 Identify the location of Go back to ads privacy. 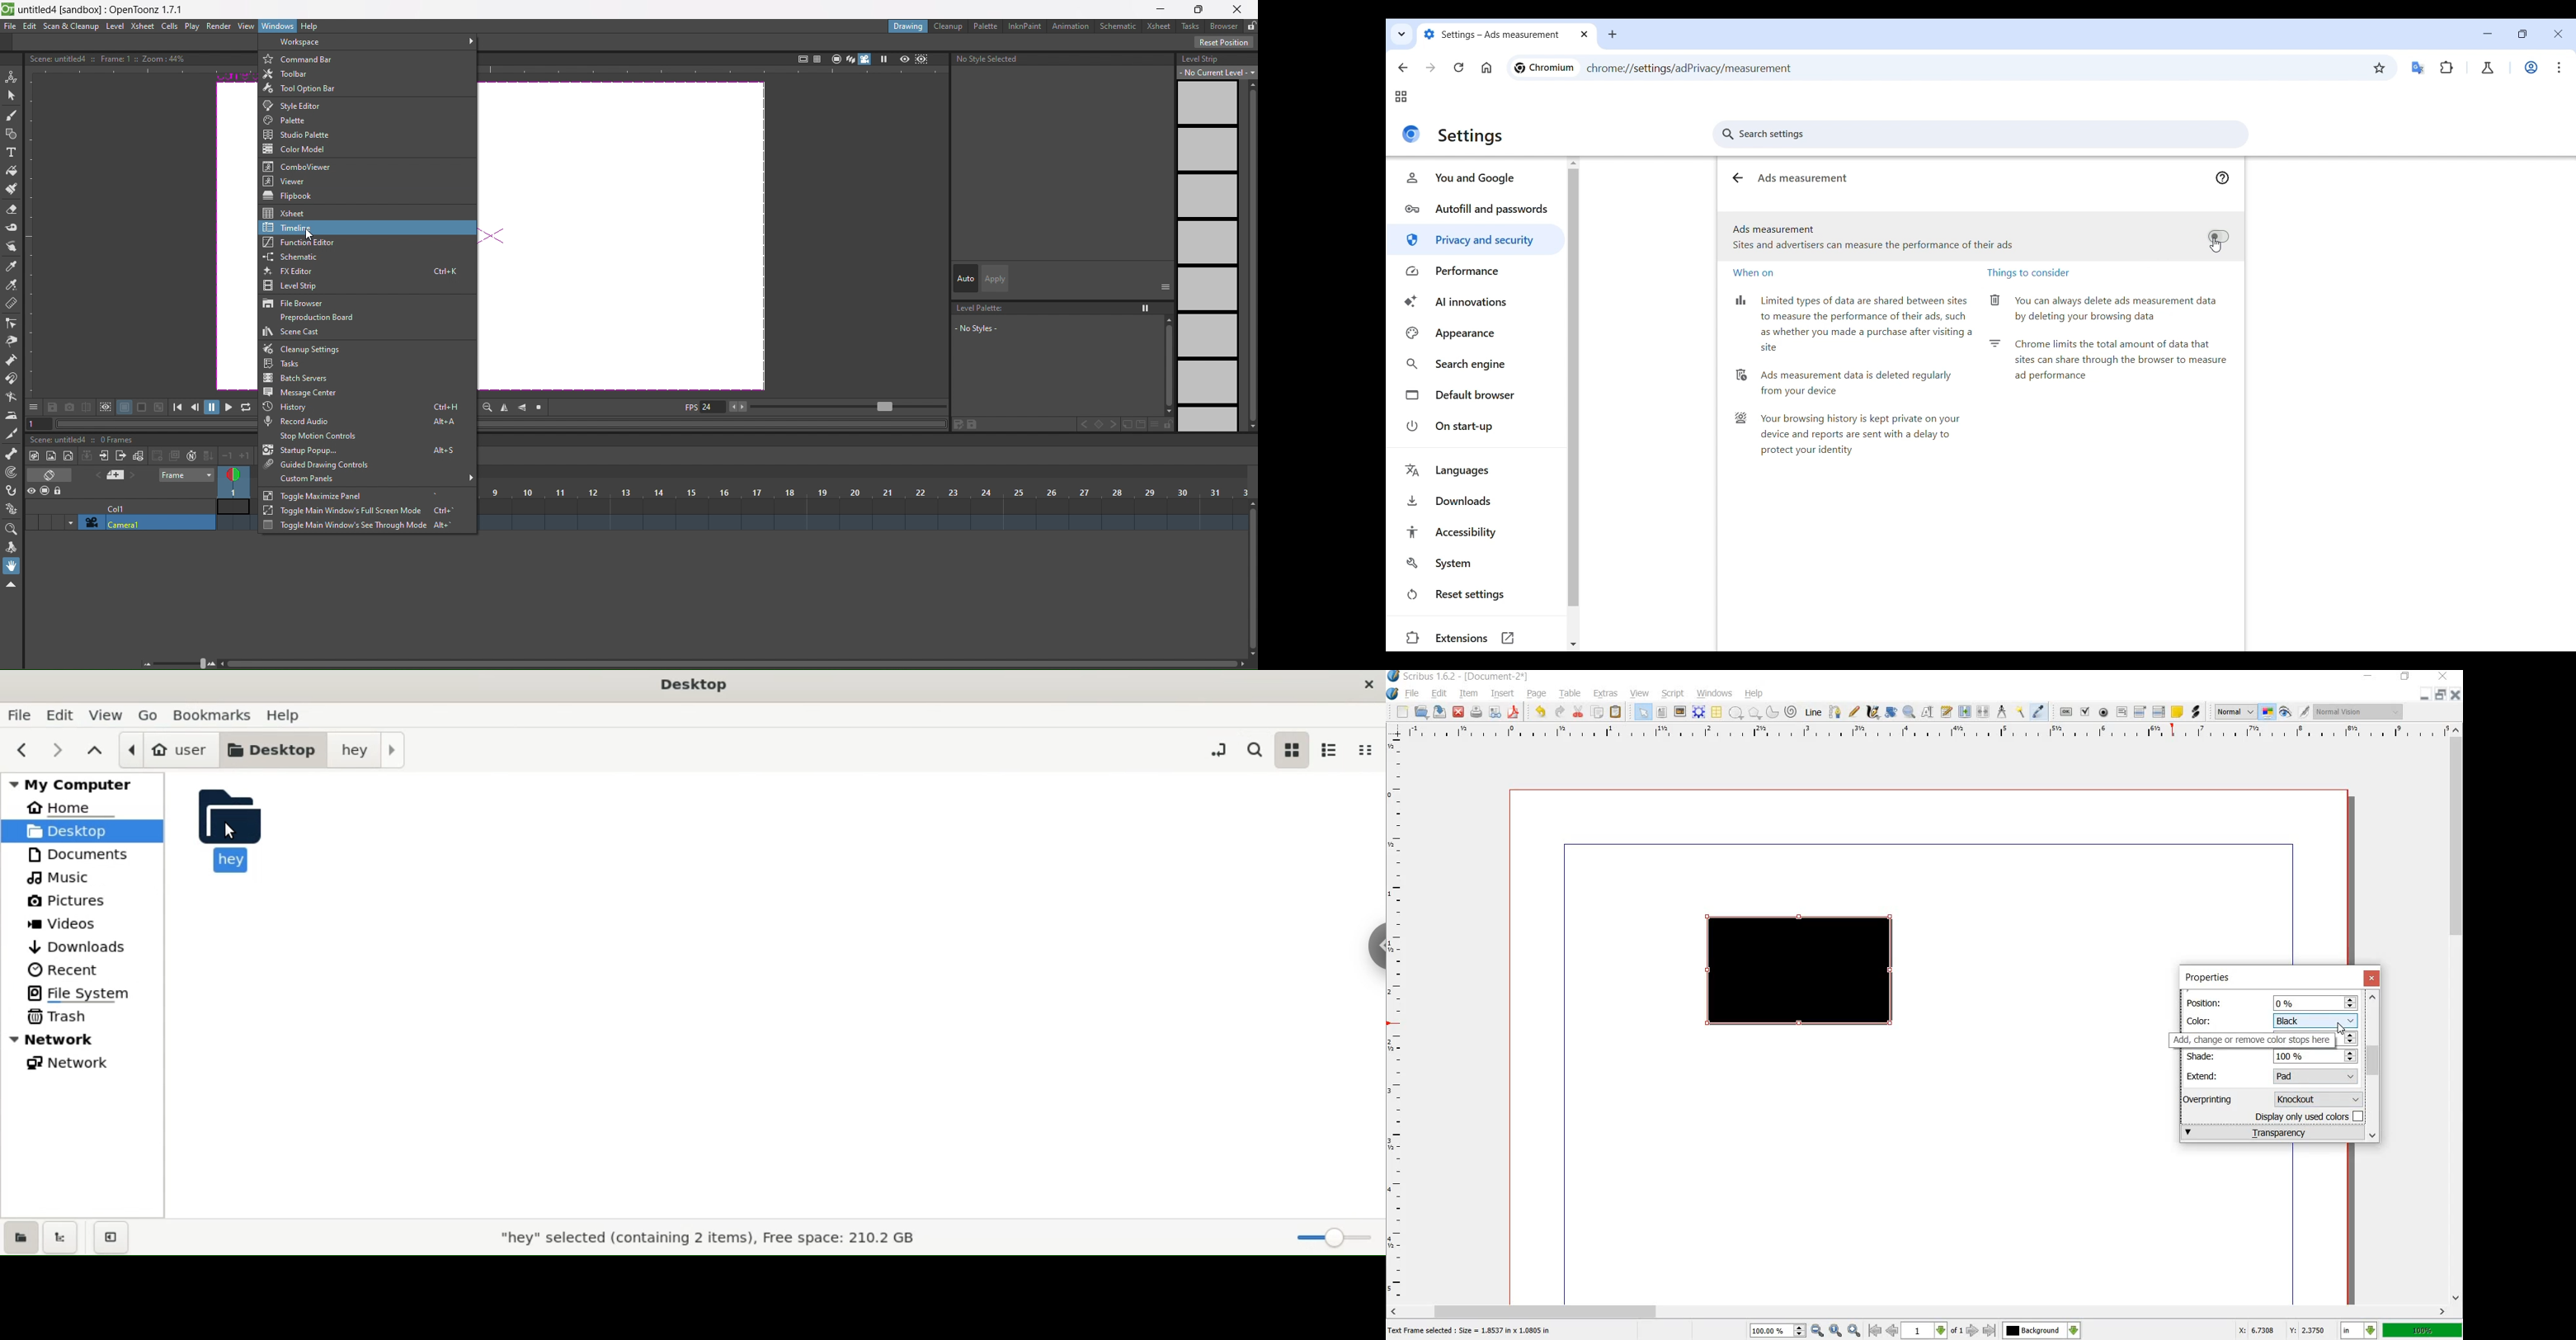
(1737, 178).